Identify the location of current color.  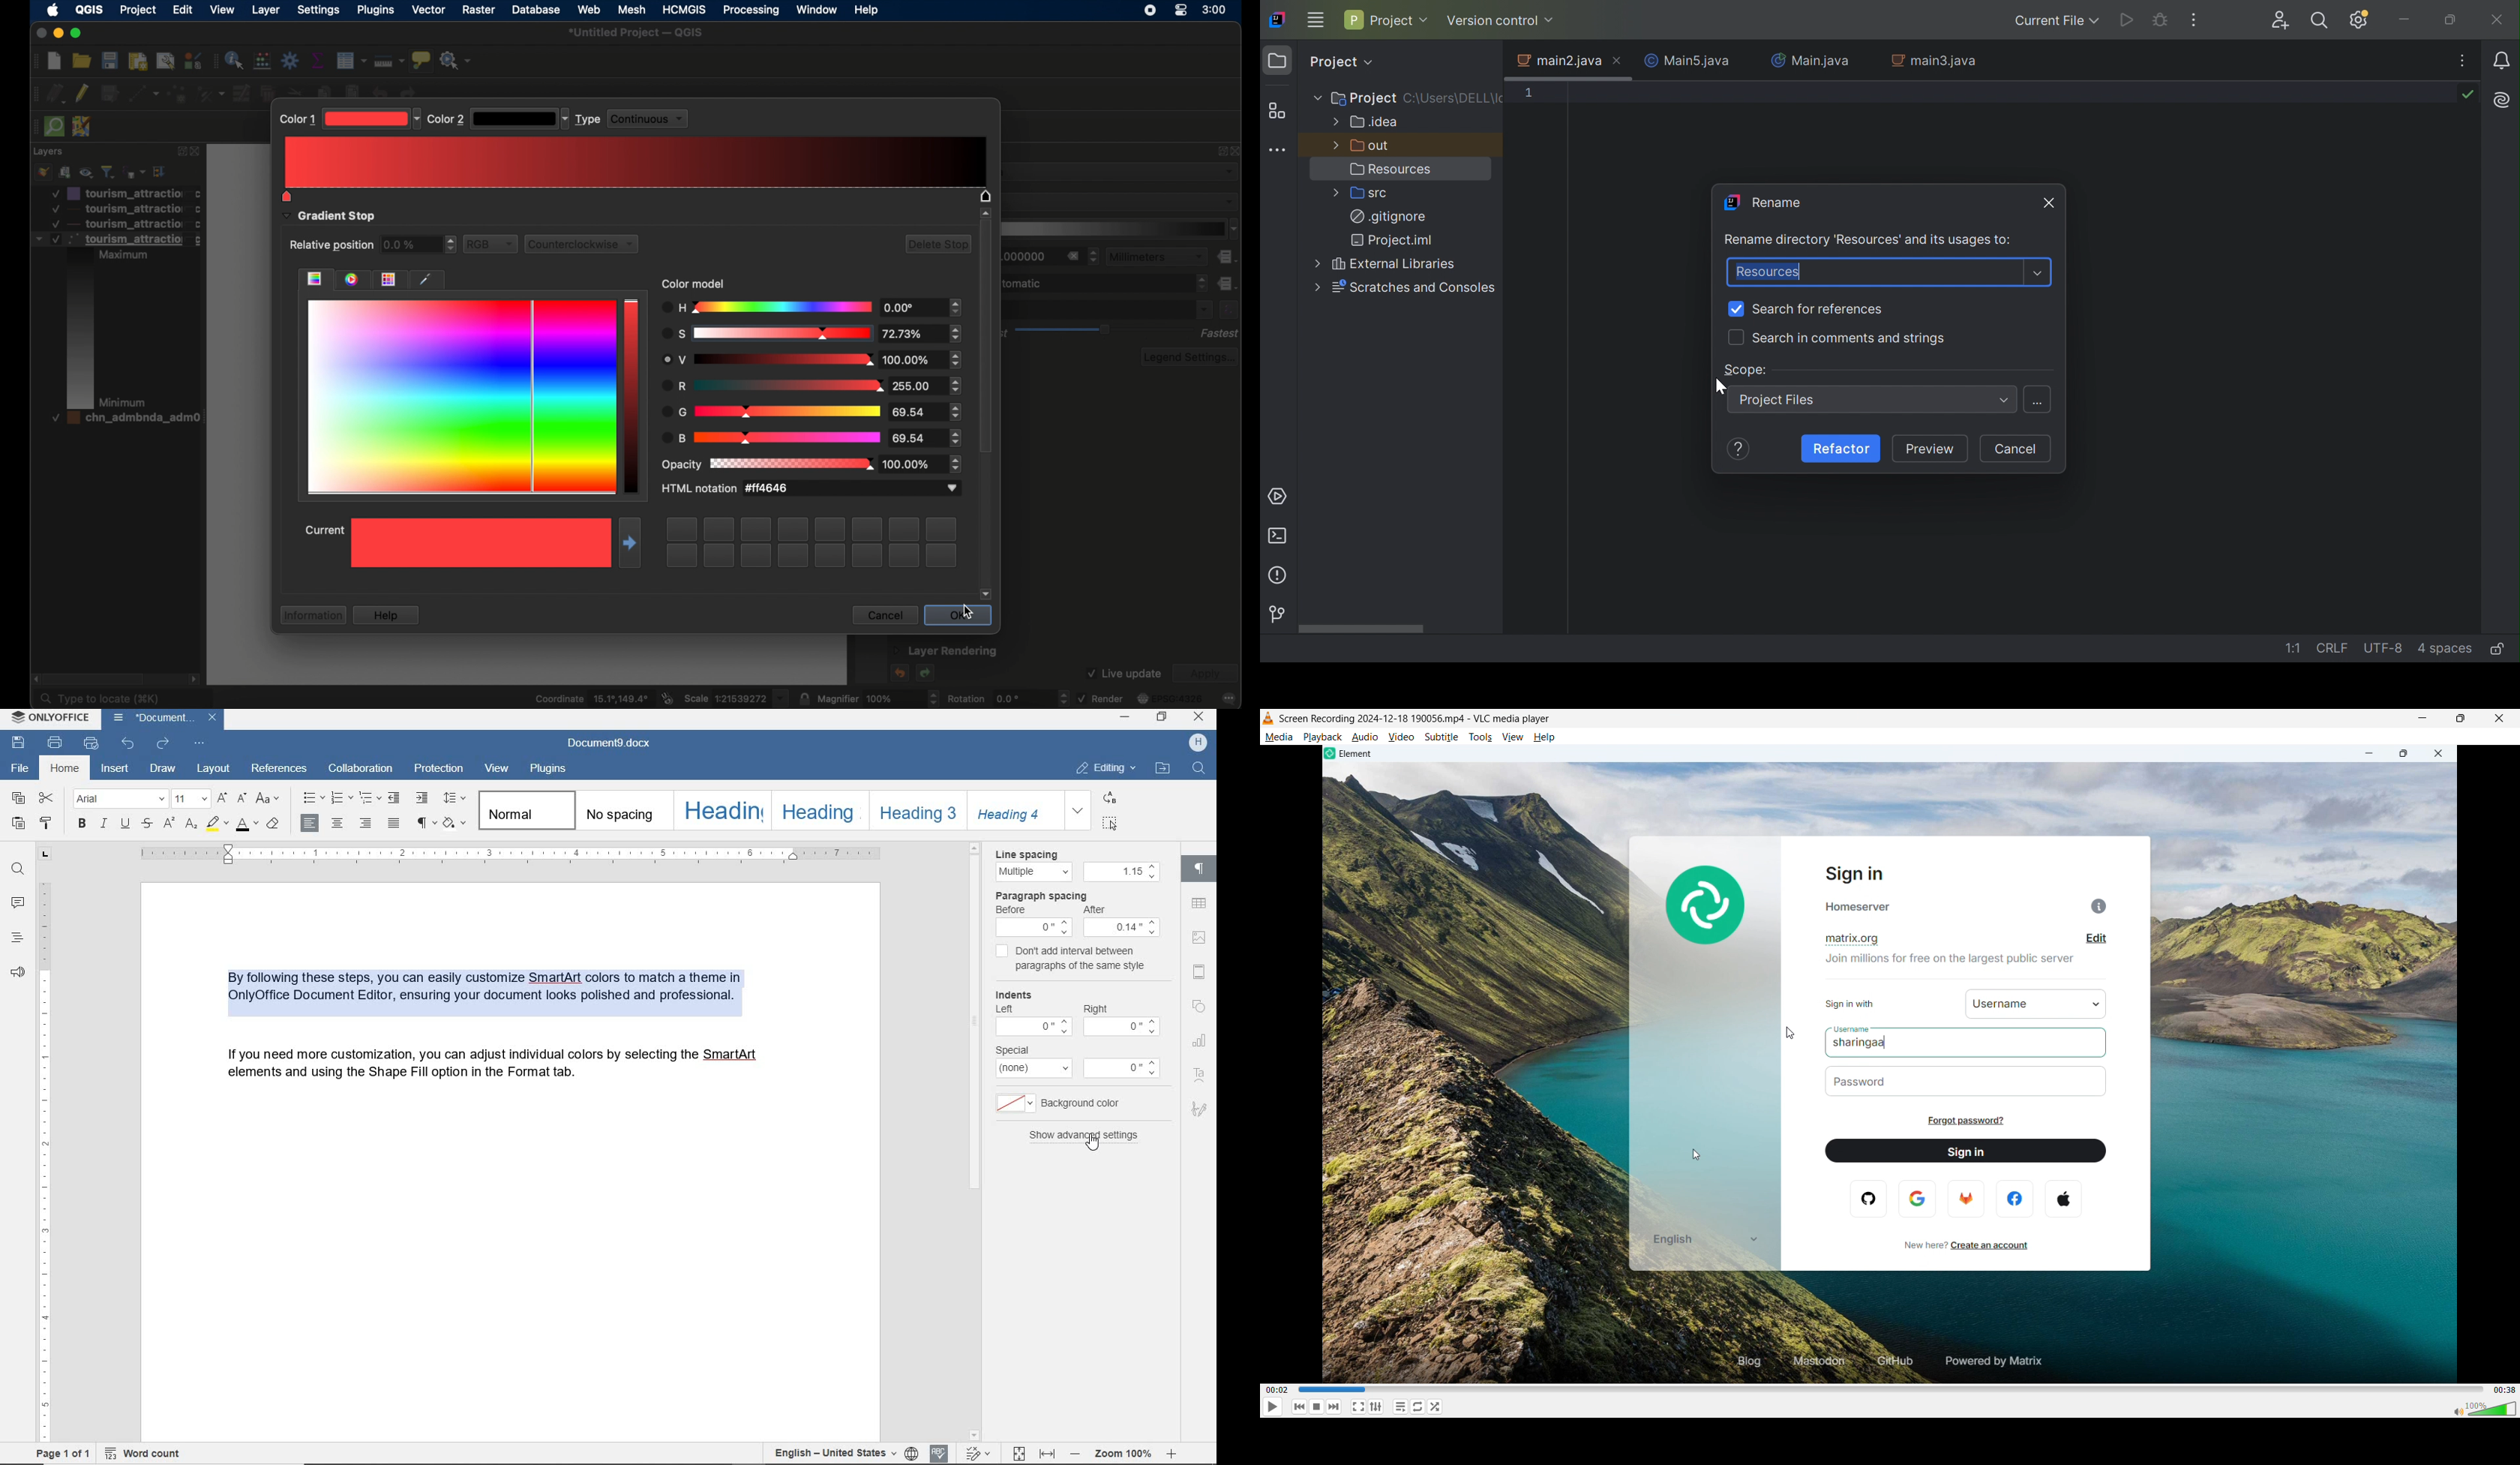
(633, 398).